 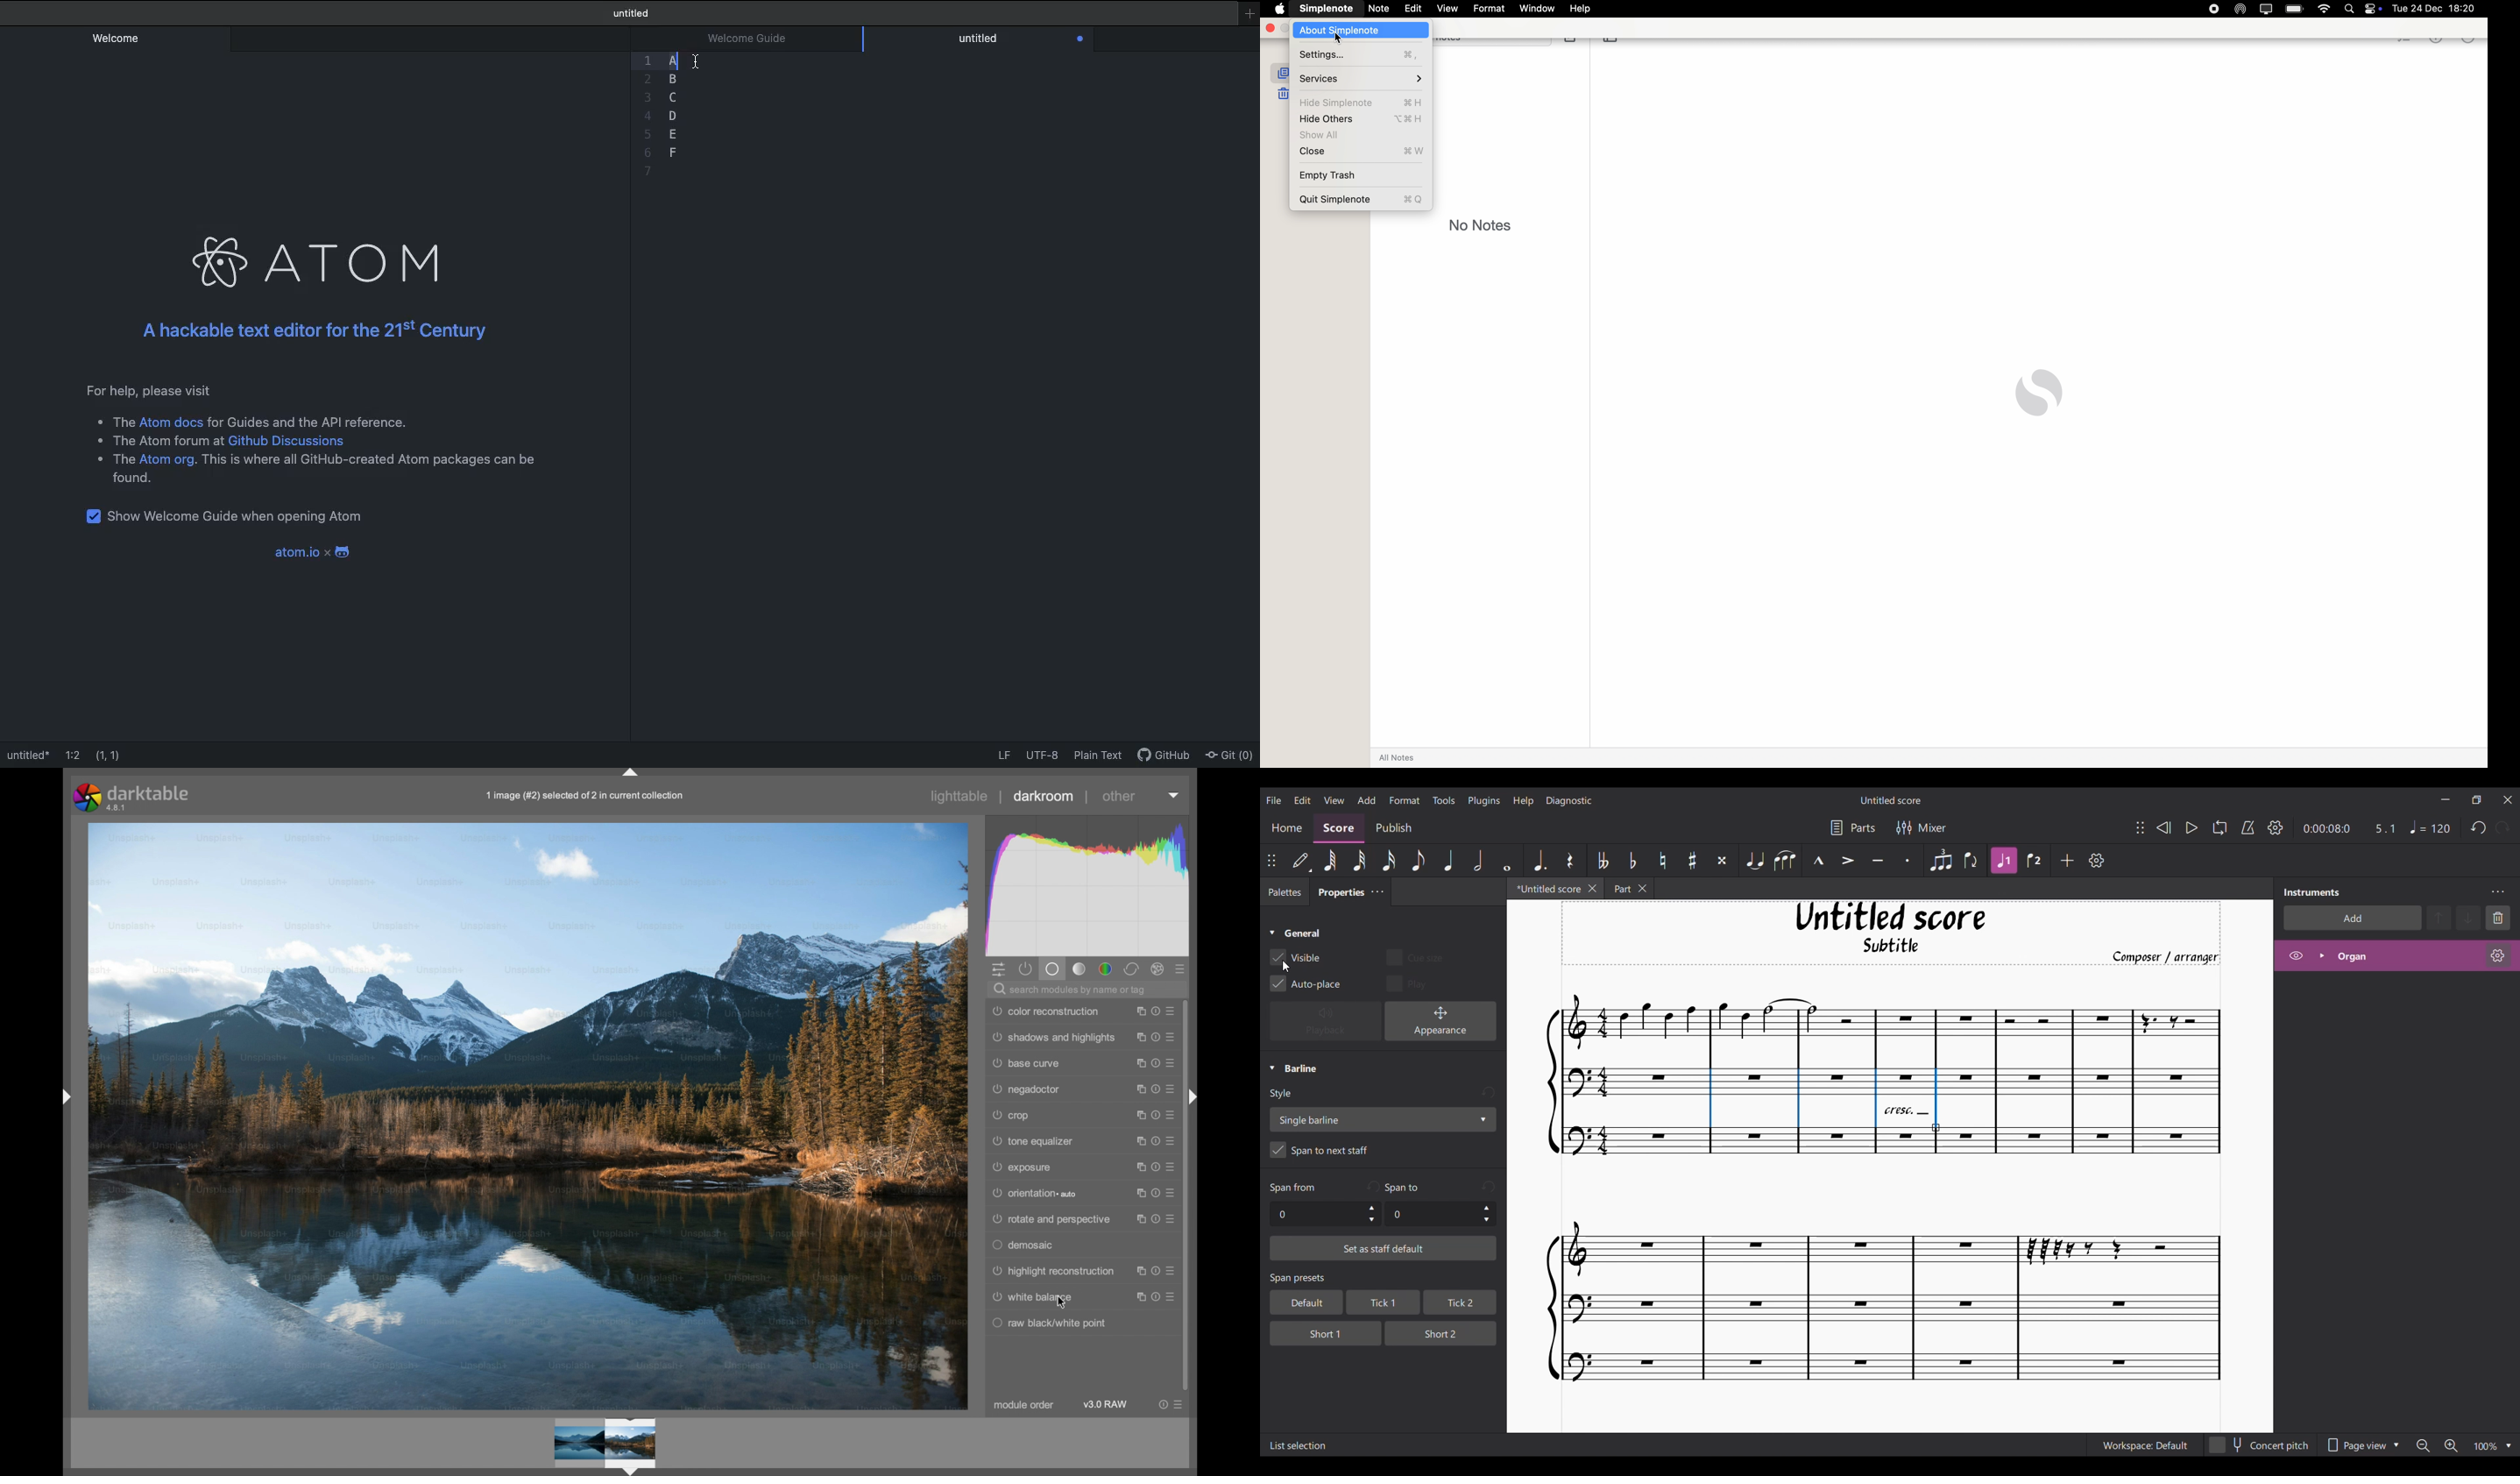 I want to click on base, so click(x=1052, y=969).